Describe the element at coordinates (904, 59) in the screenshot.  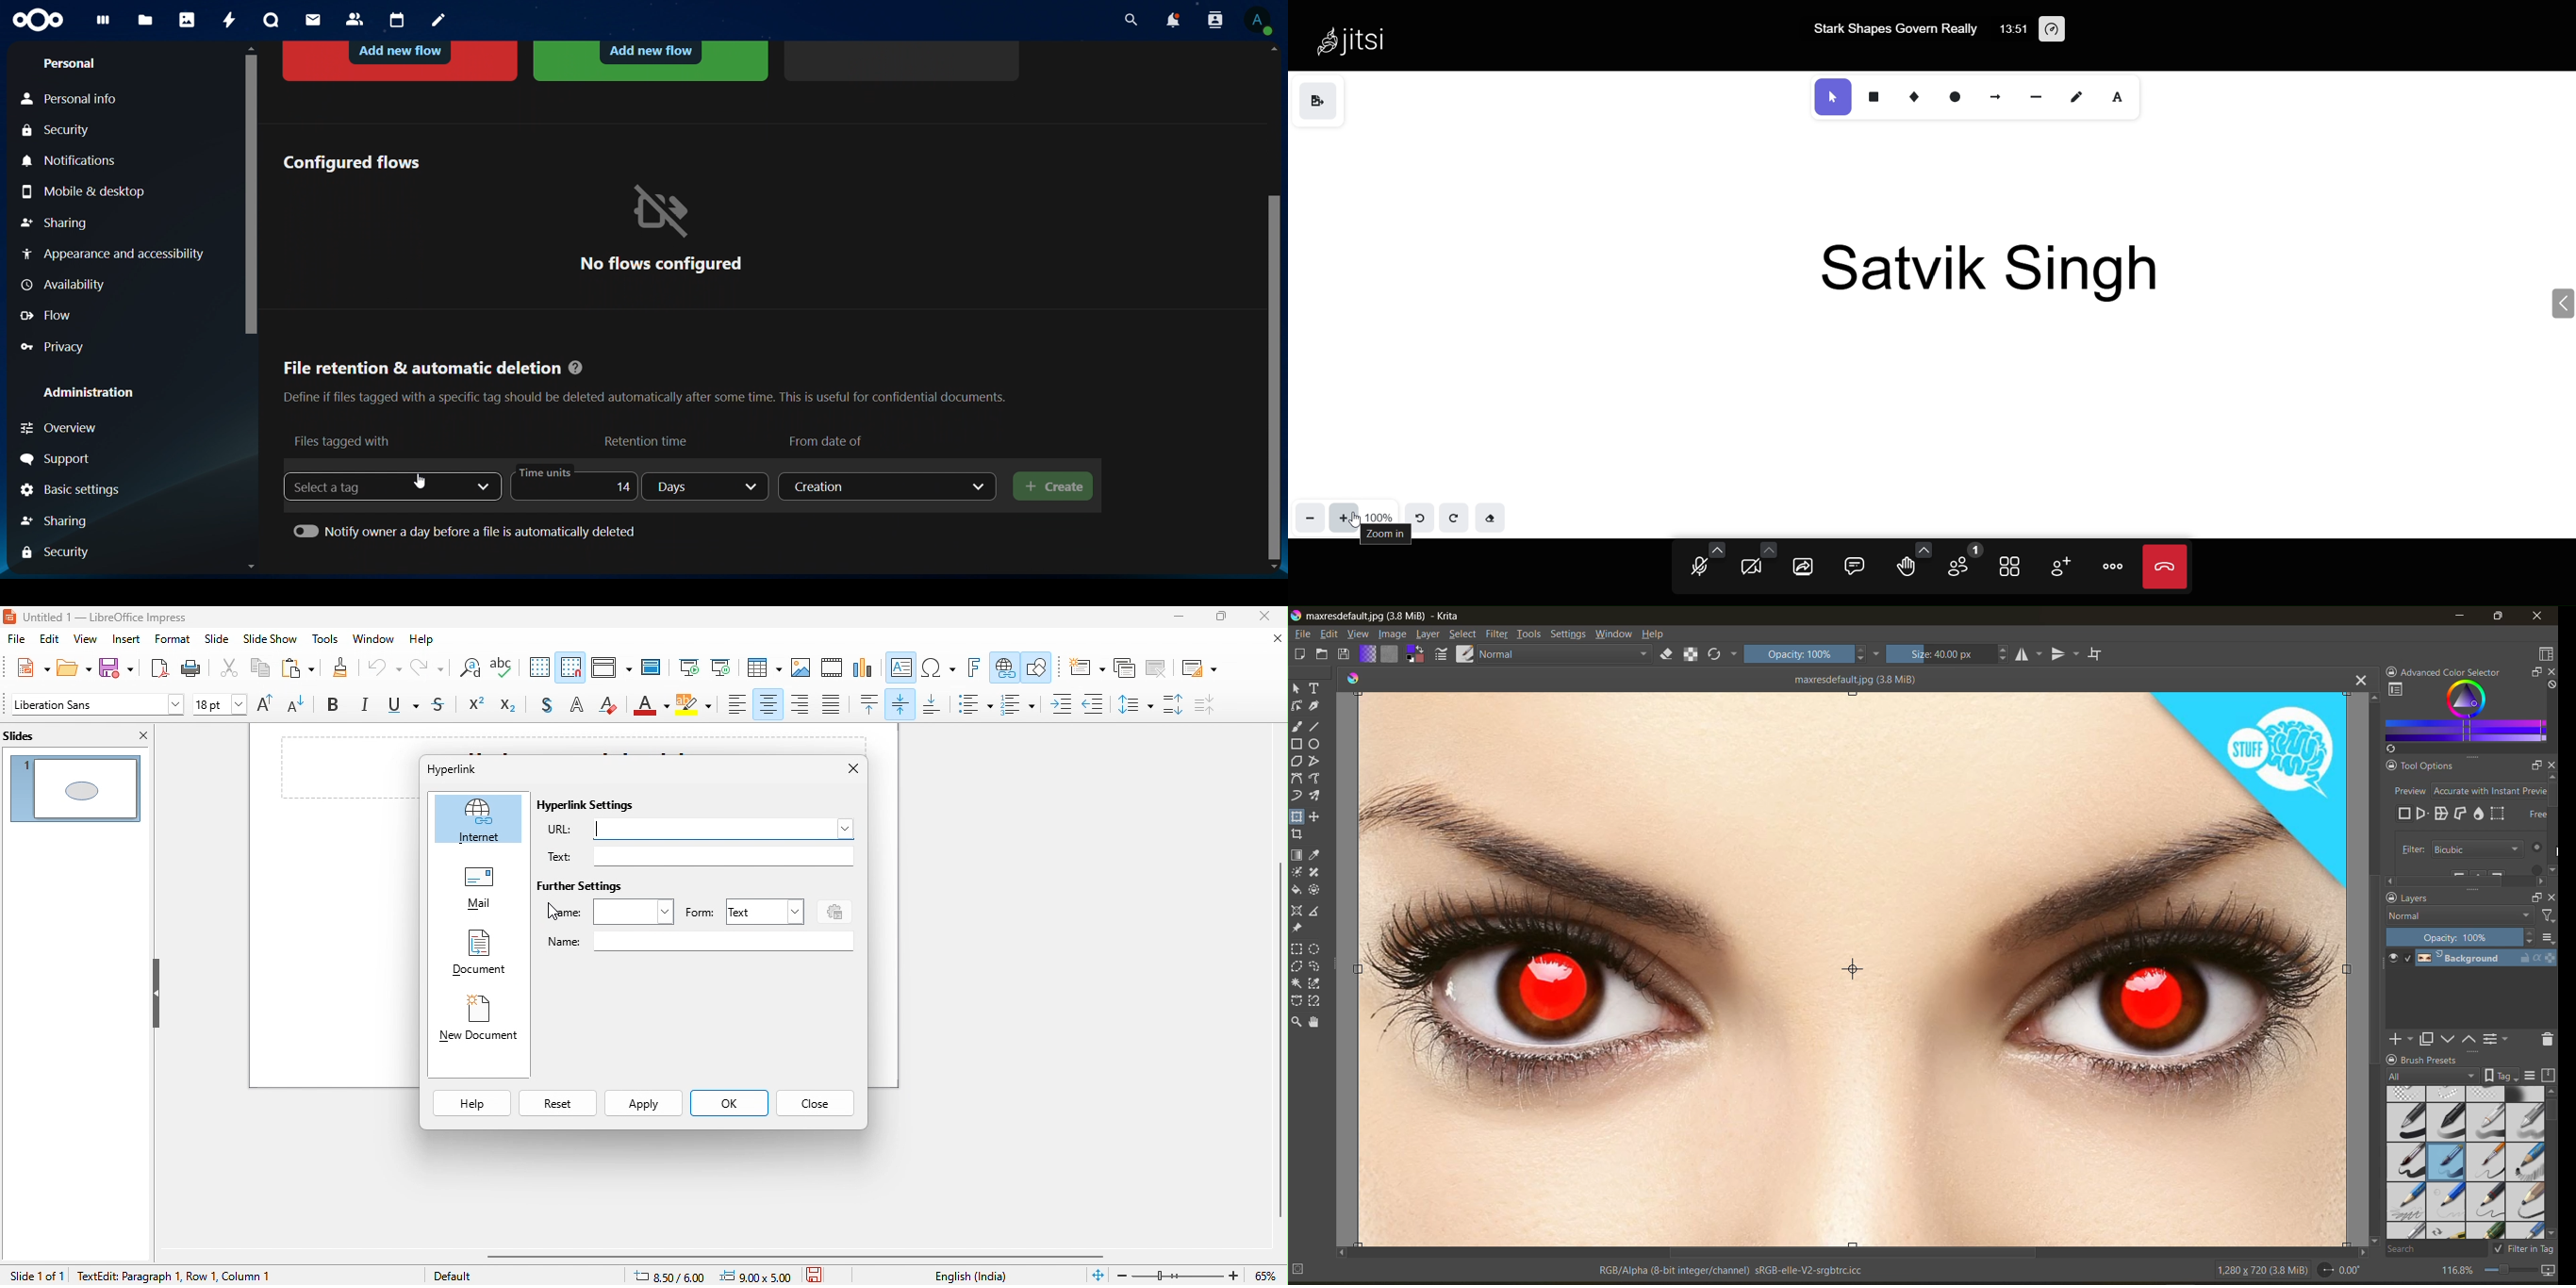
I see `add more flows` at that location.